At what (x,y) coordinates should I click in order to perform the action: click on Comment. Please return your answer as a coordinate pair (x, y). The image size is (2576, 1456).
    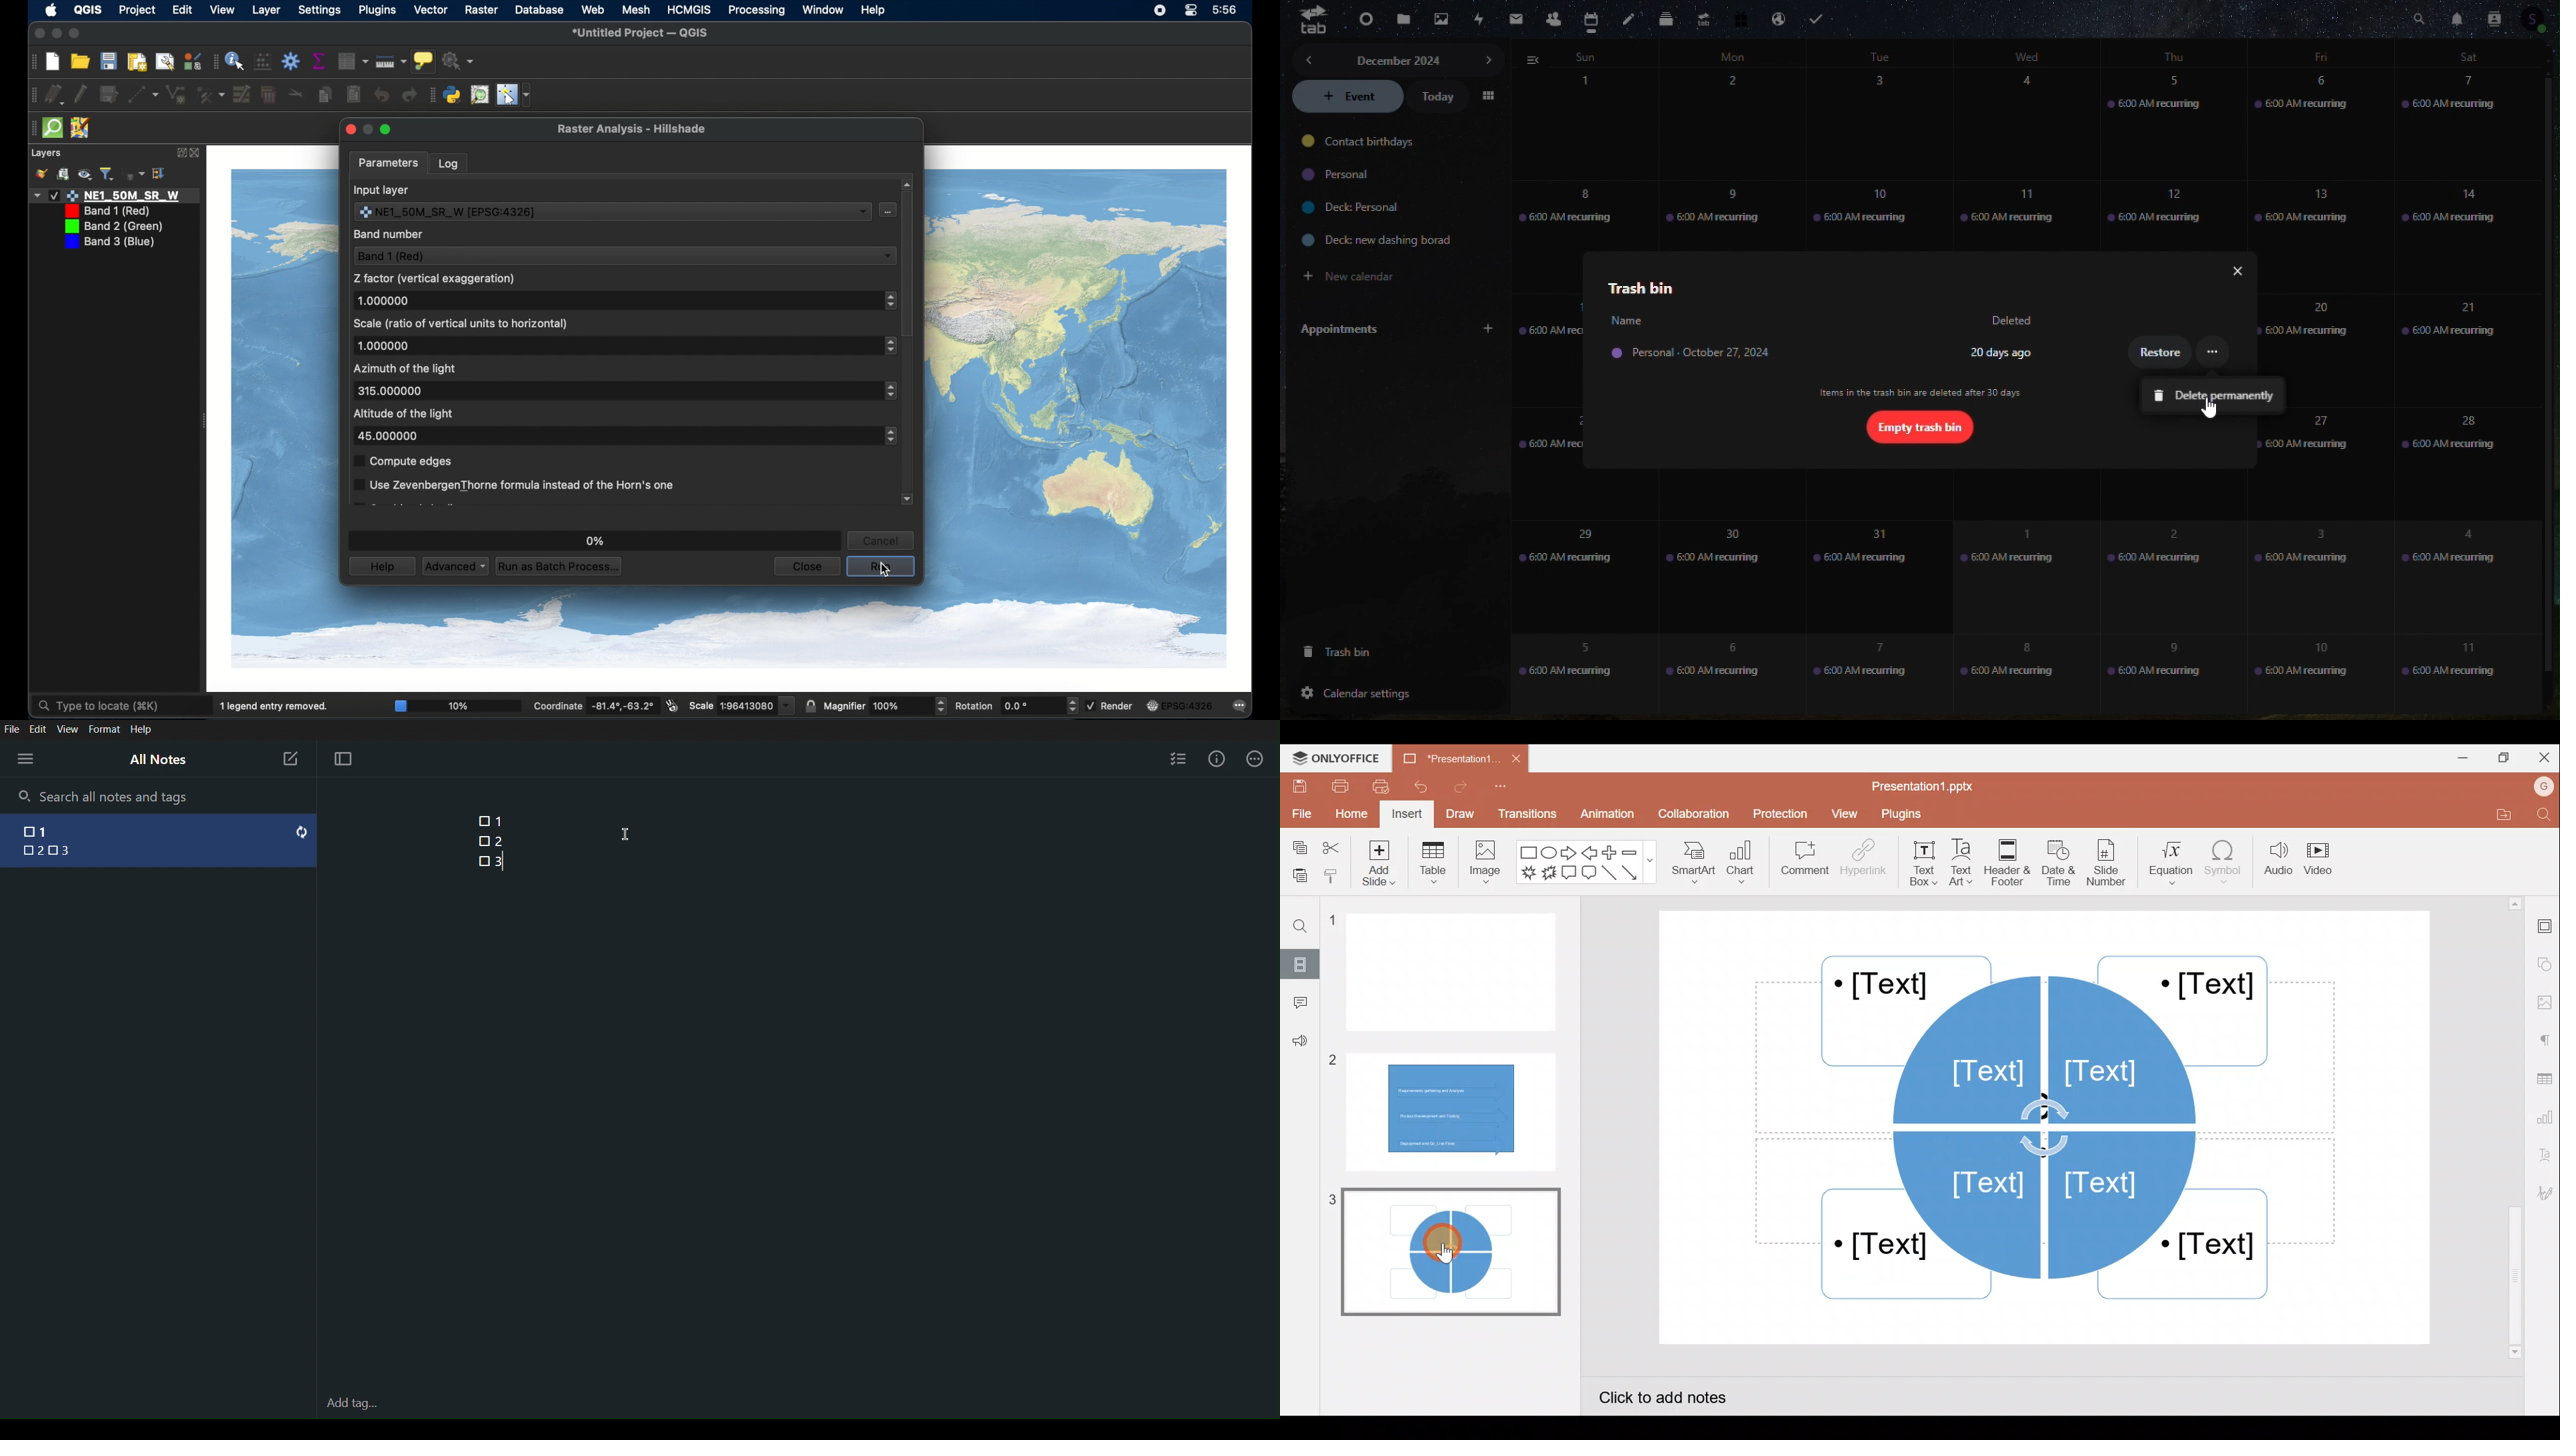
    Looking at the image, I should click on (1297, 1003).